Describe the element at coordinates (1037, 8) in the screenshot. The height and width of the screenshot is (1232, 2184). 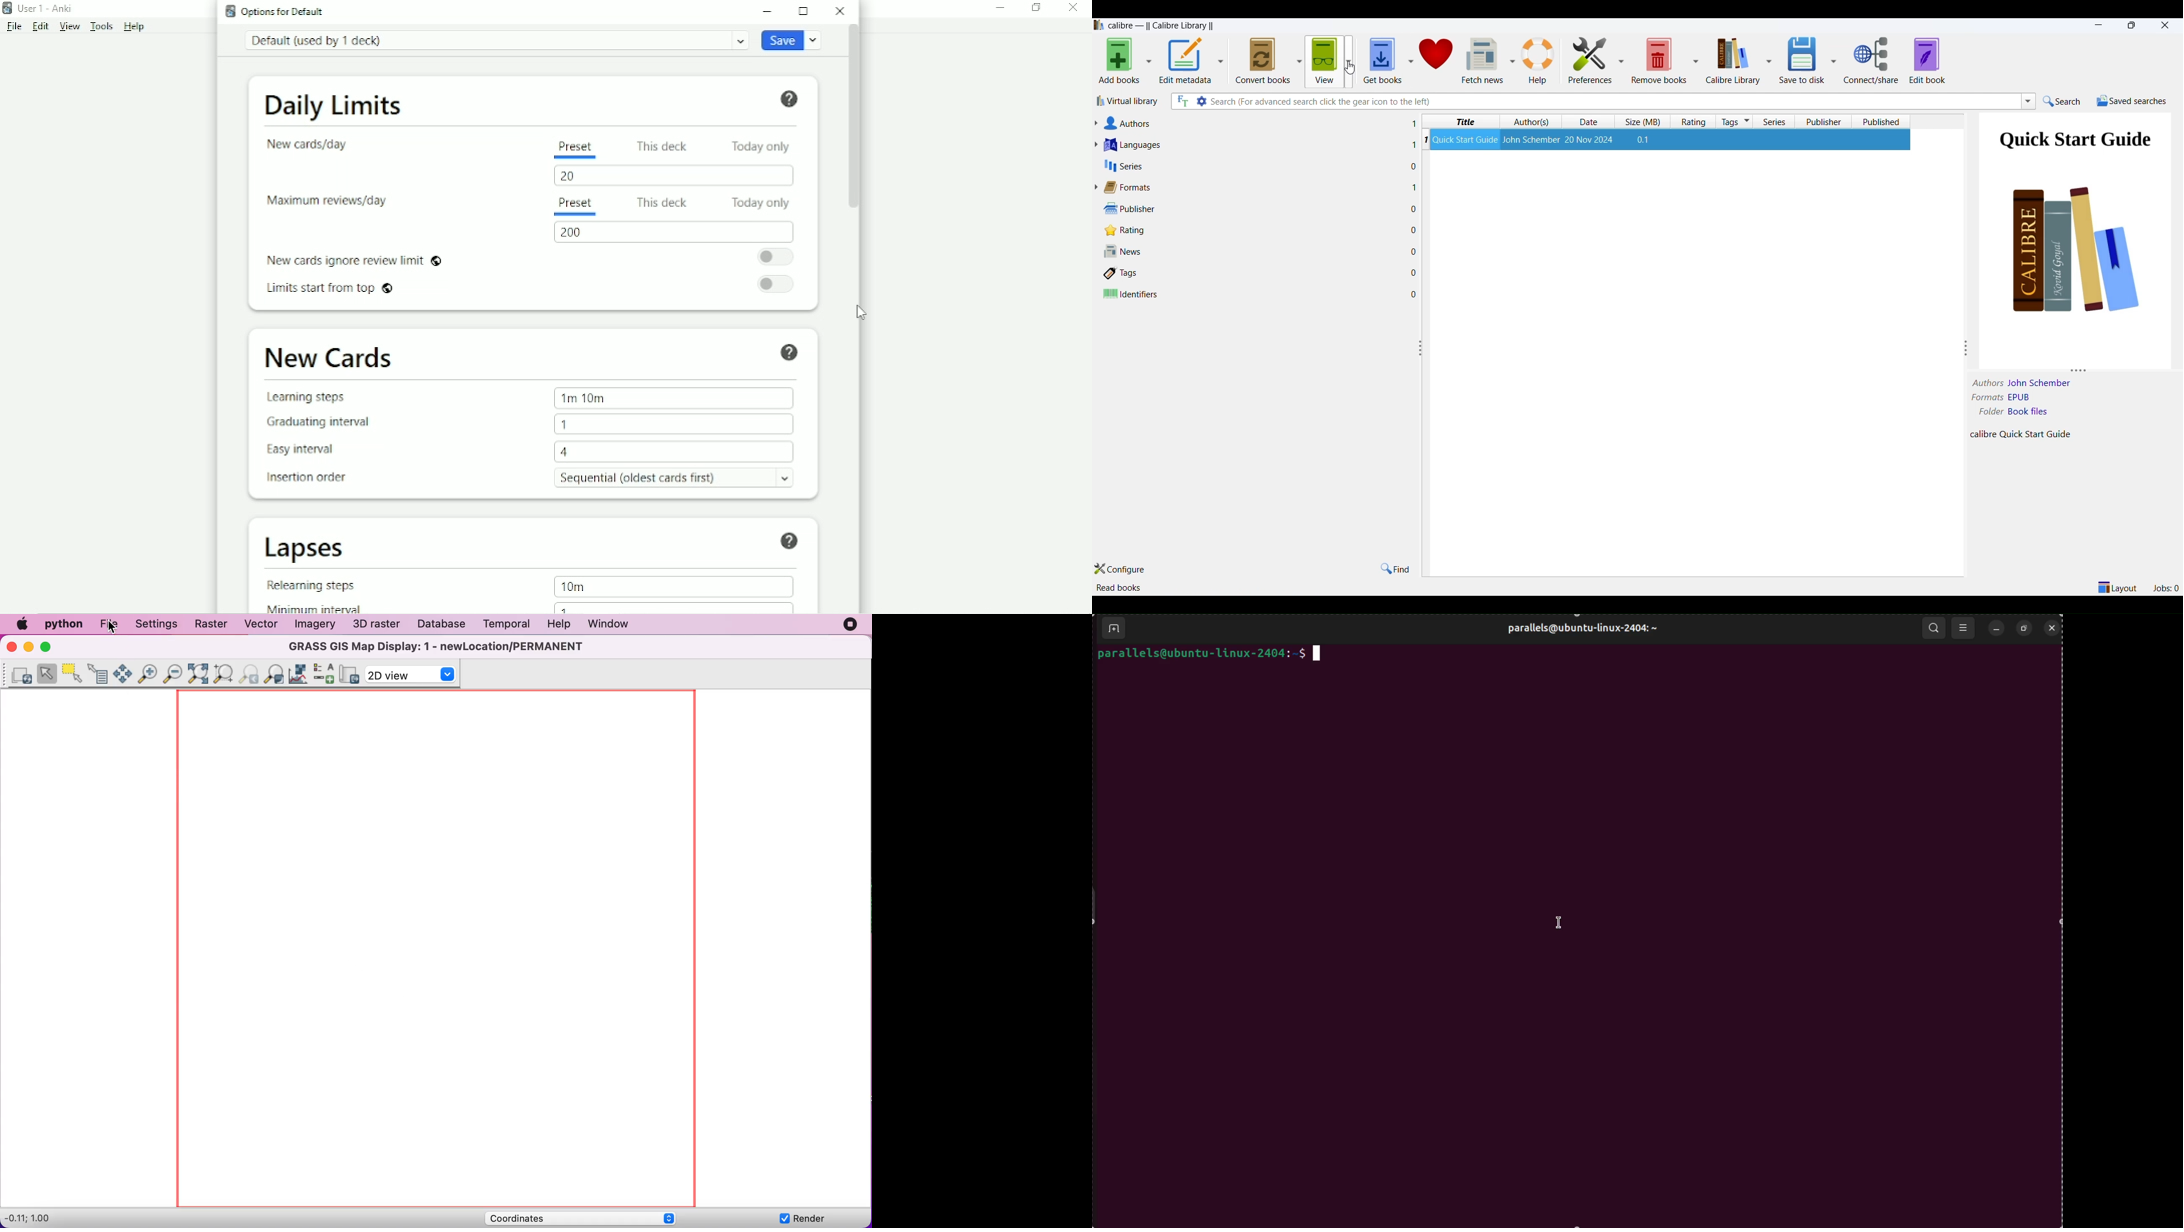
I see `Restore down` at that location.